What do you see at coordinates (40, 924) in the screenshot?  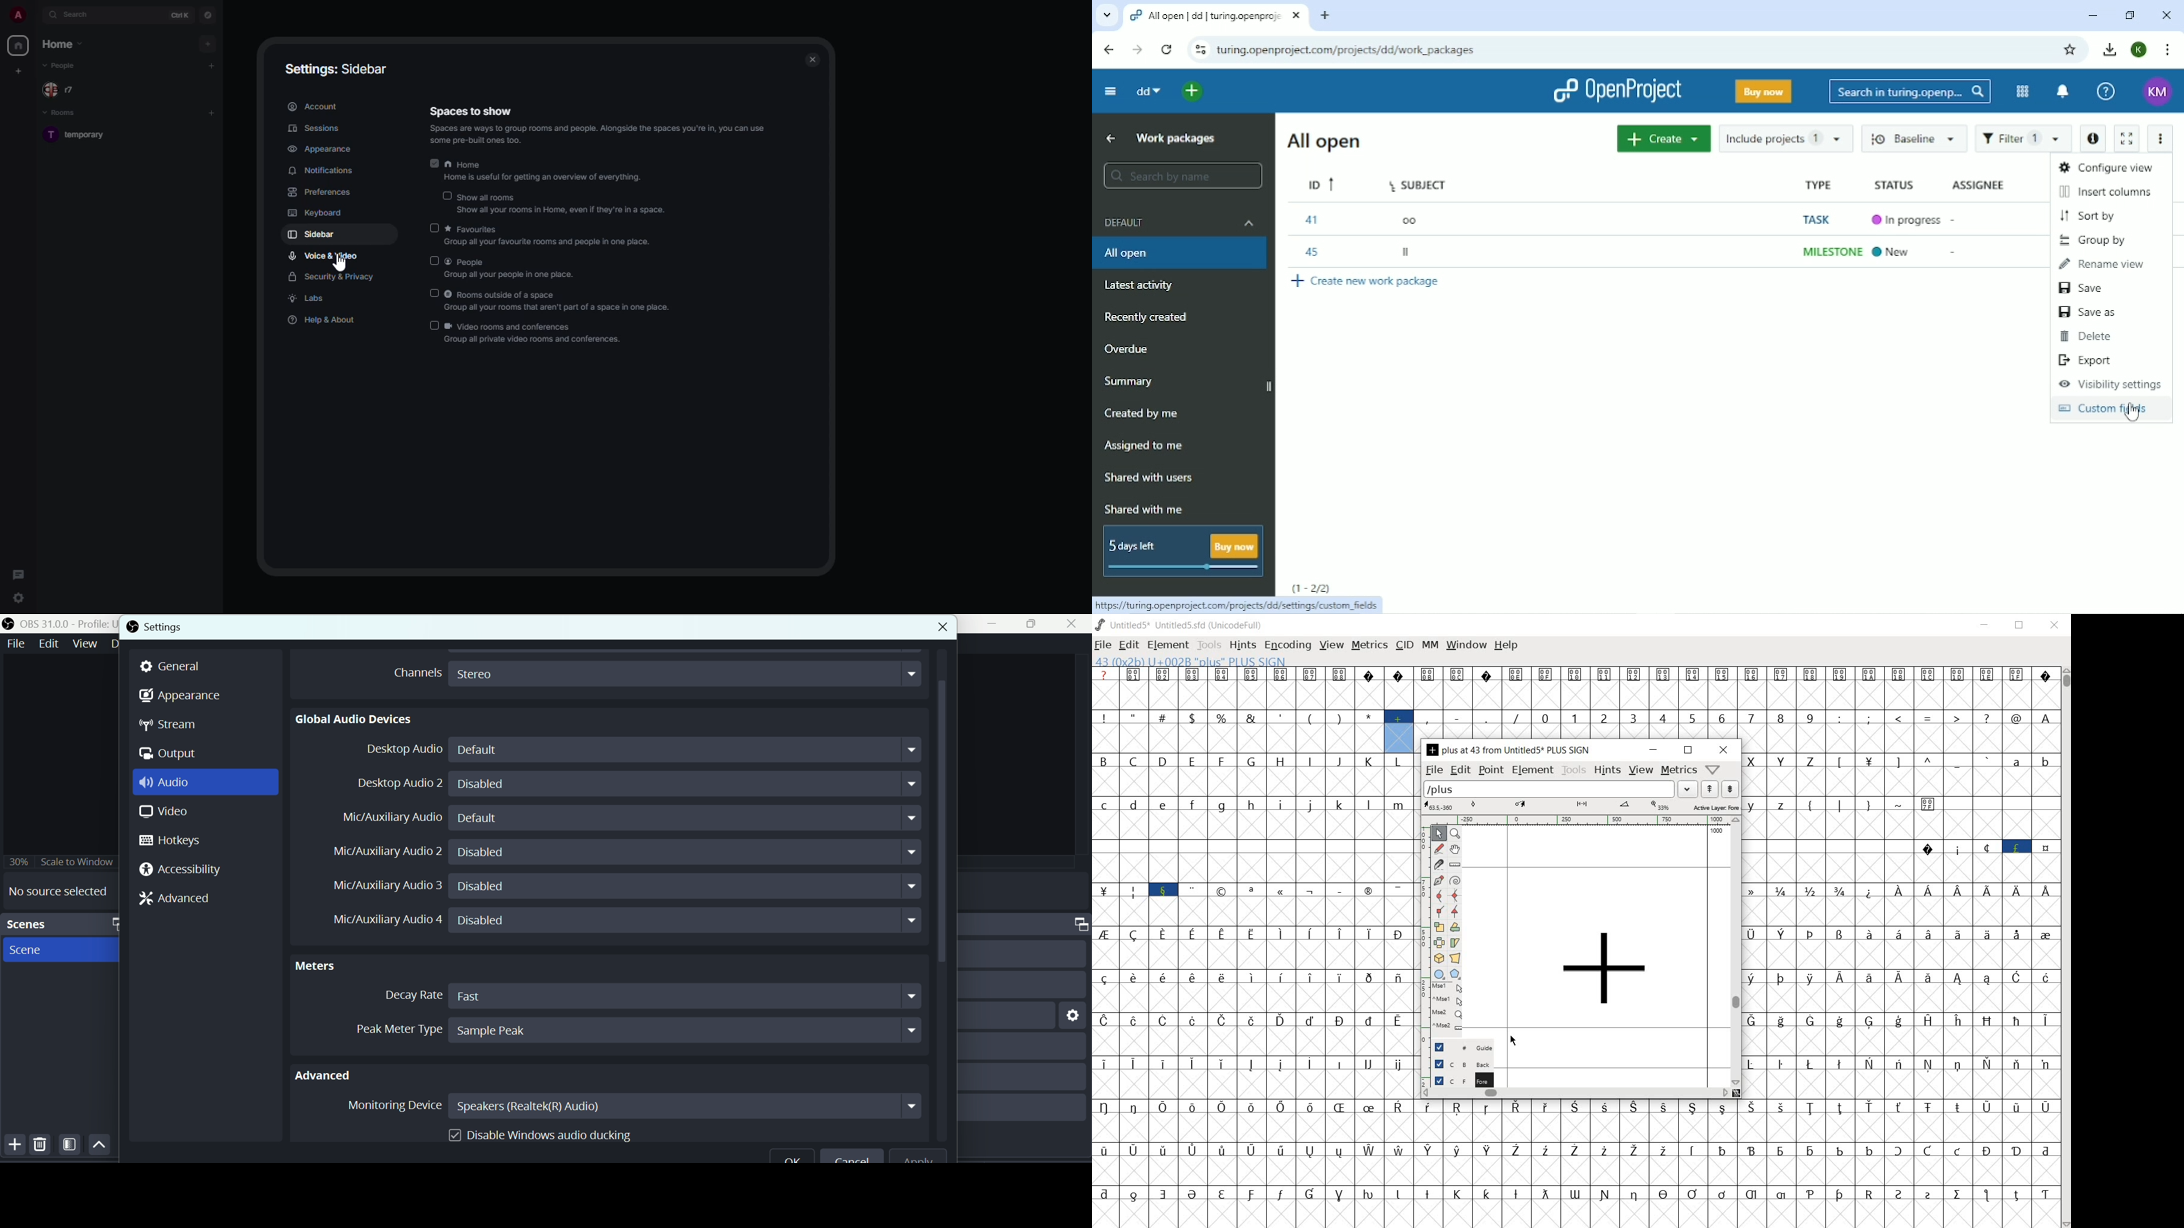 I see `Scenes` at bounding box center [40, 924].